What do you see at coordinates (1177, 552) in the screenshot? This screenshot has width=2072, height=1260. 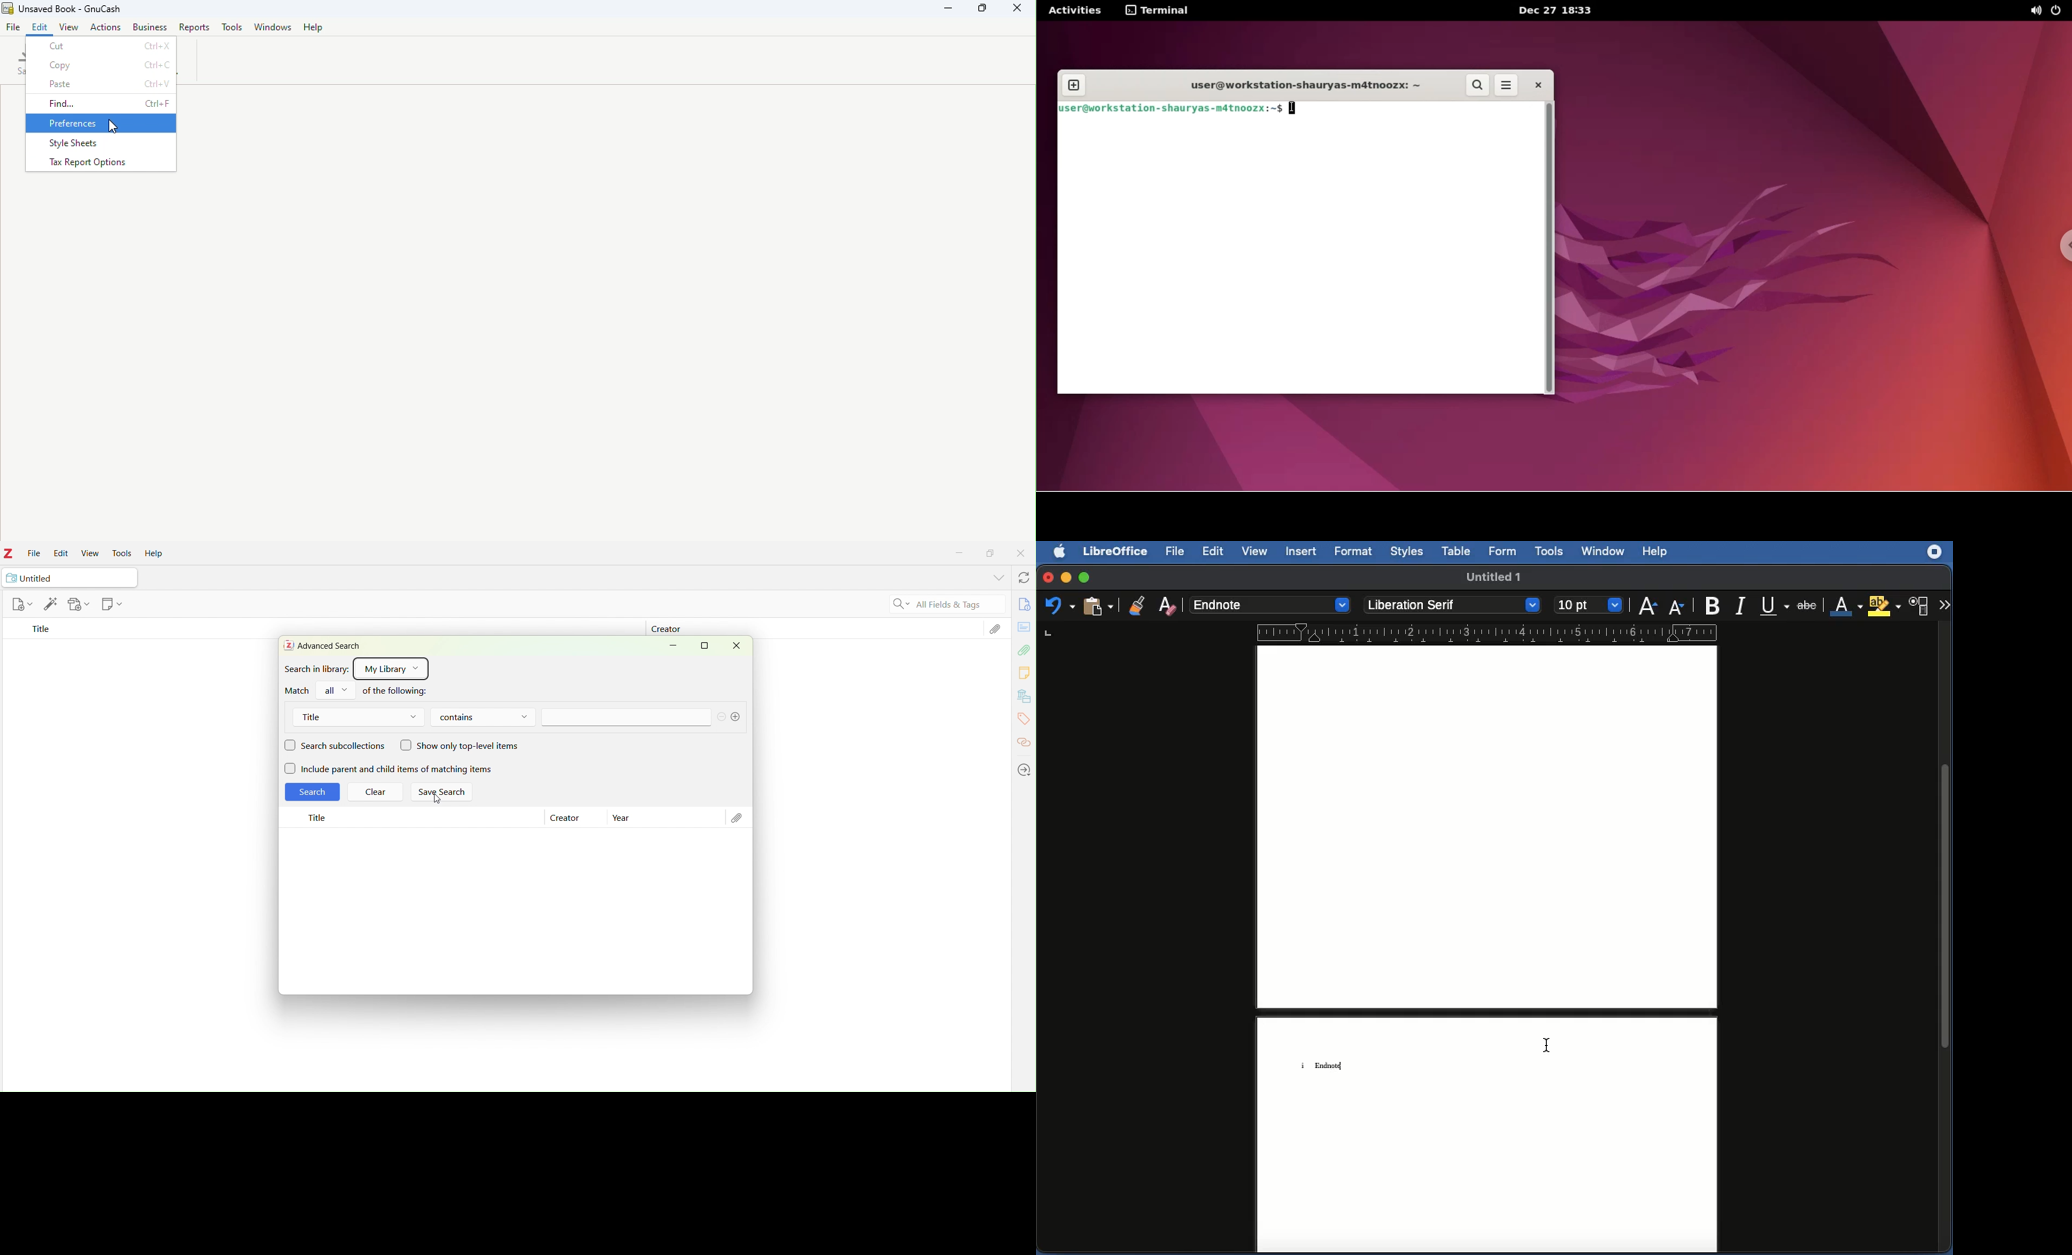 I see `File` at bounding box center [1177, 552].